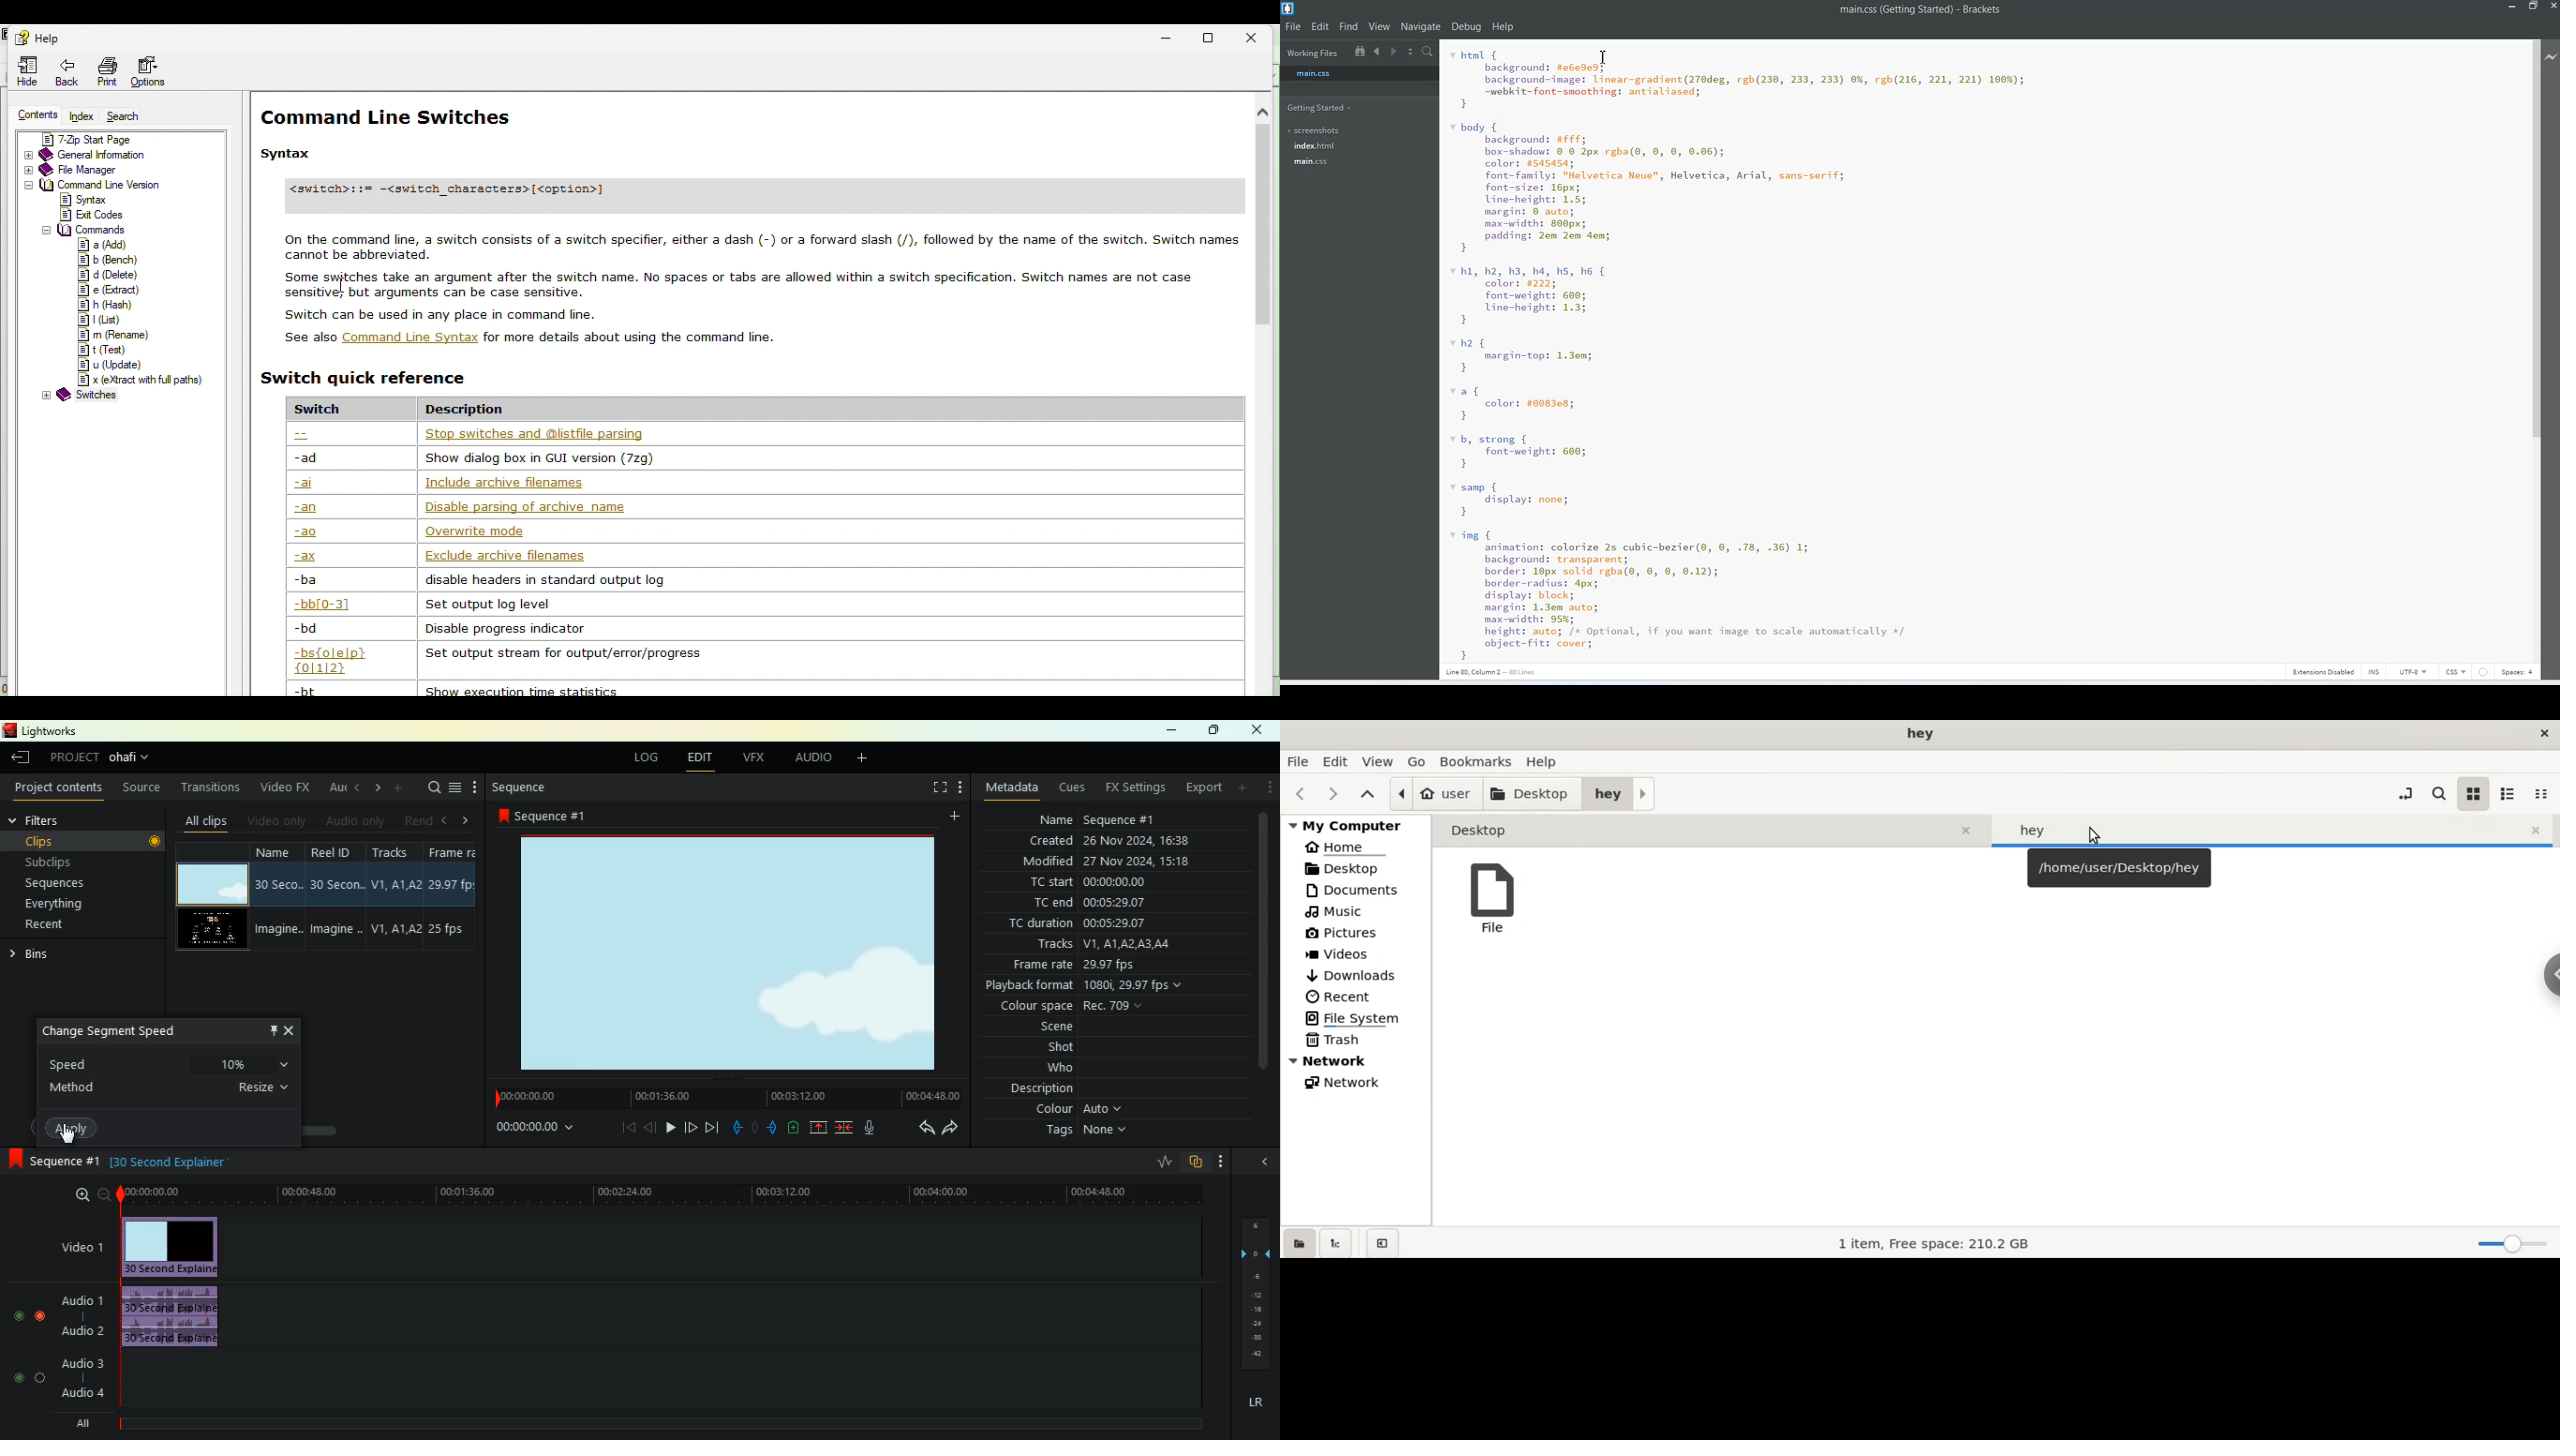  What do you see at coordinates (1429, 52) in the screenshot?
I see `Find In files` at bounding box center [1429, 52].